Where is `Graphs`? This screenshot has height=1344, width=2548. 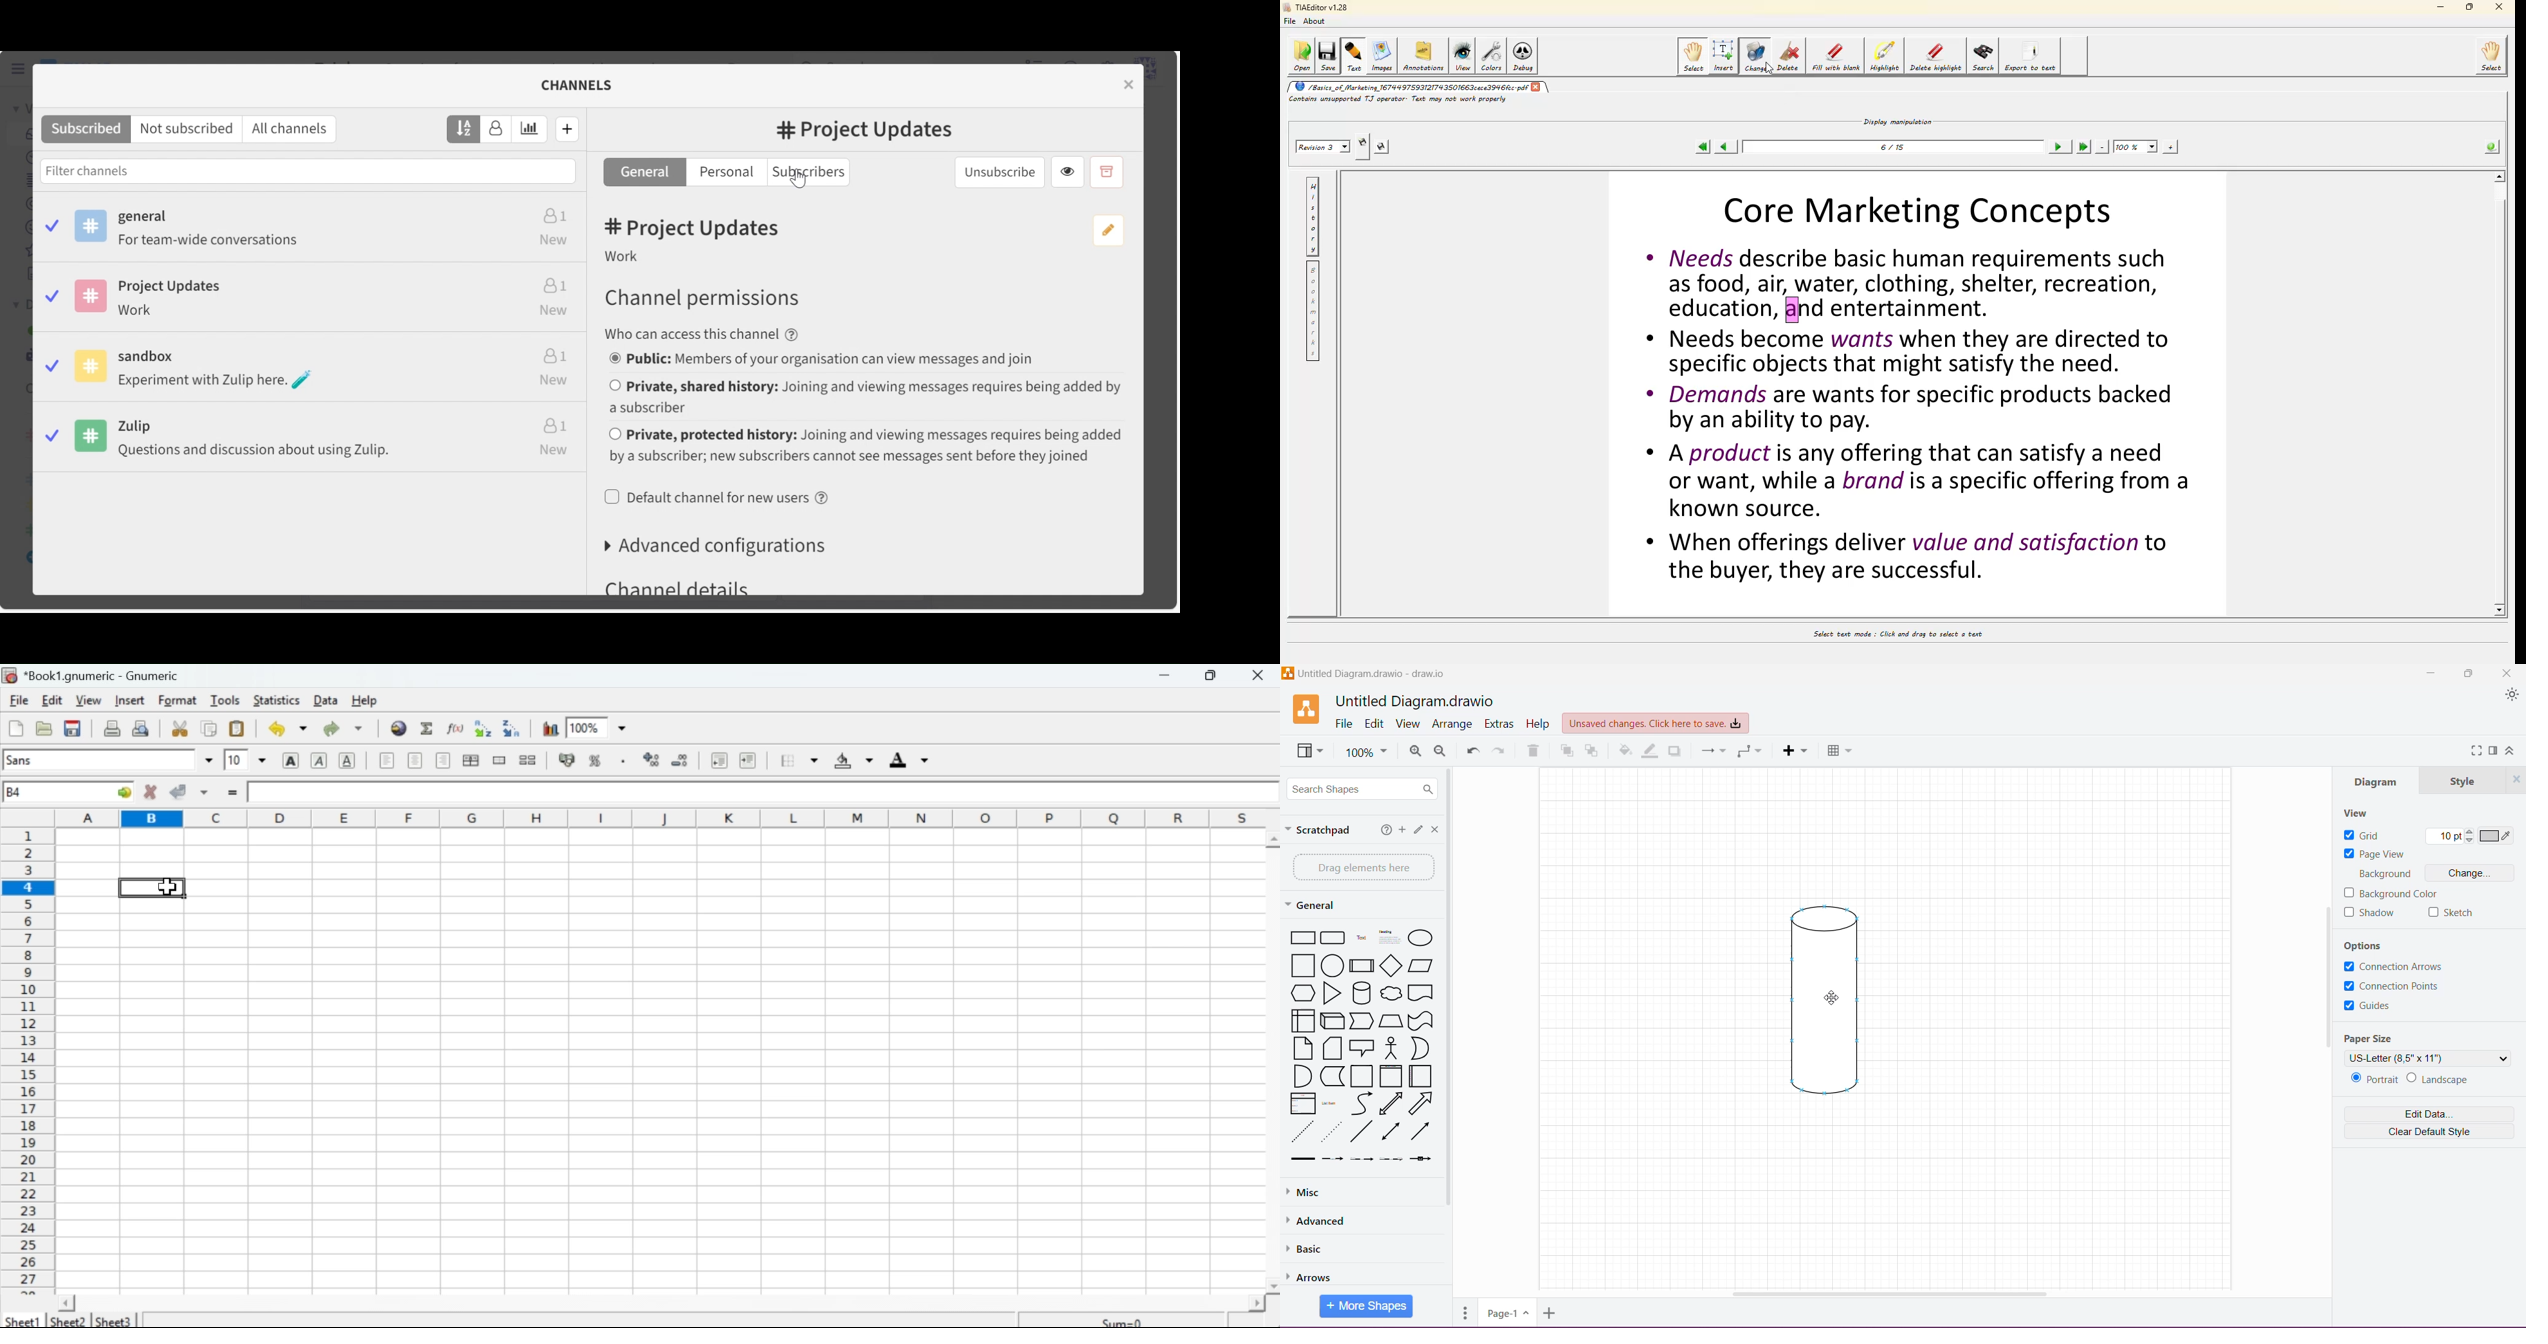 Graphs is located at coordinates (549, 728).